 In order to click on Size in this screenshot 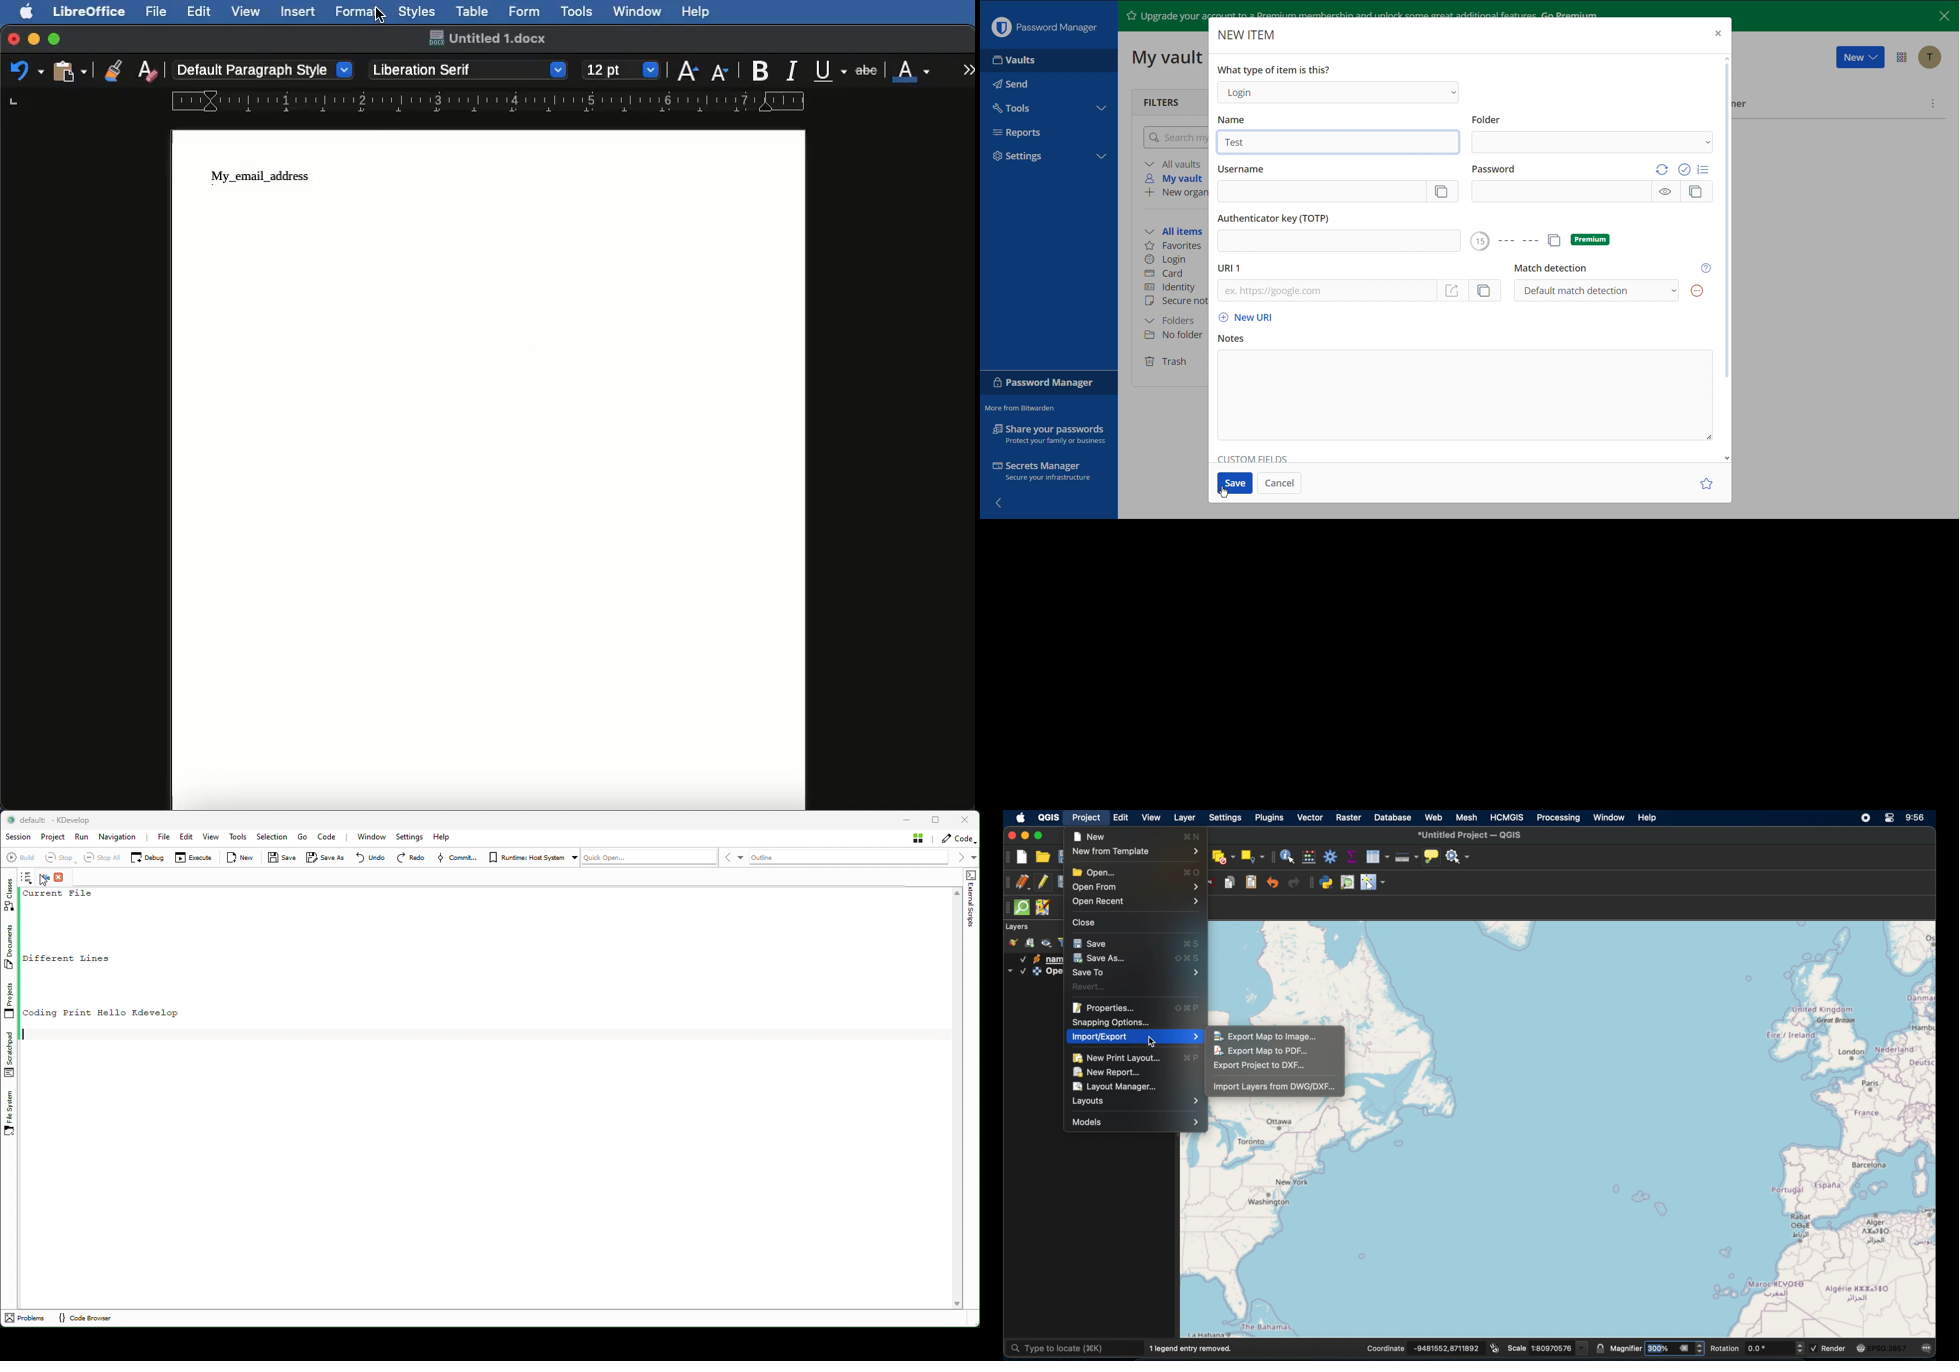, I will do `click(623, 71)`.